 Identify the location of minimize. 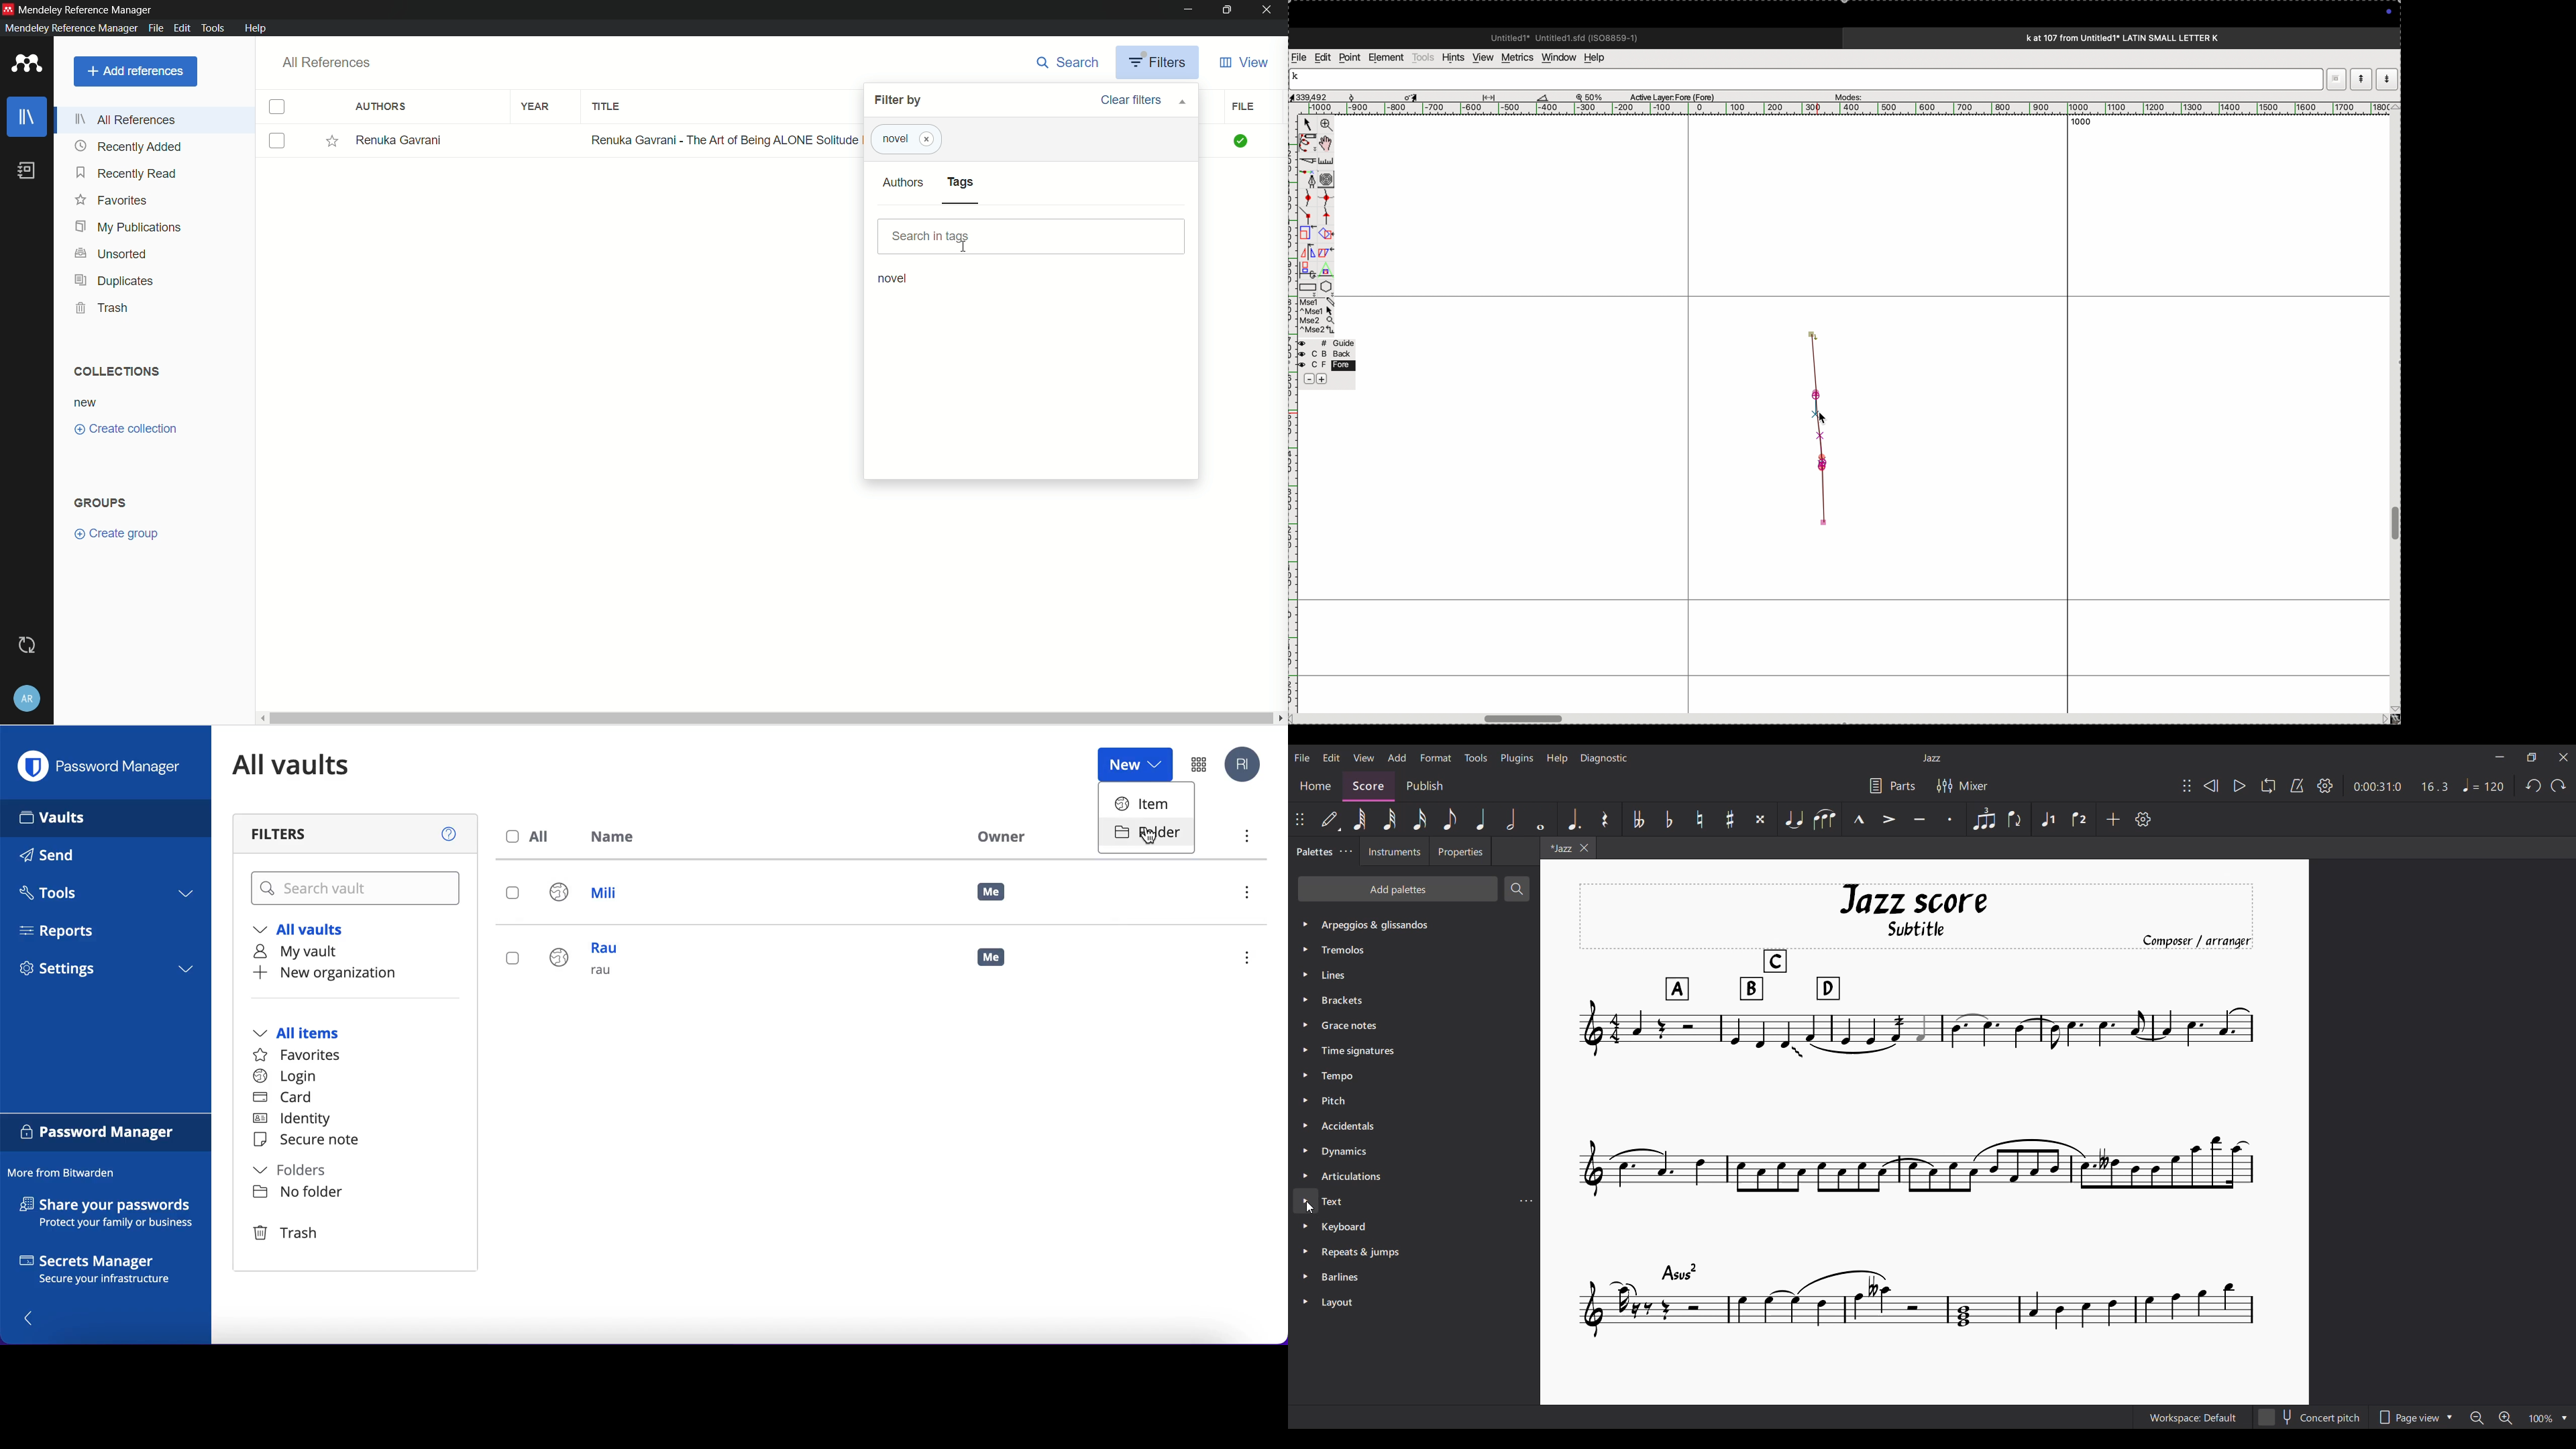
(1187, 10).